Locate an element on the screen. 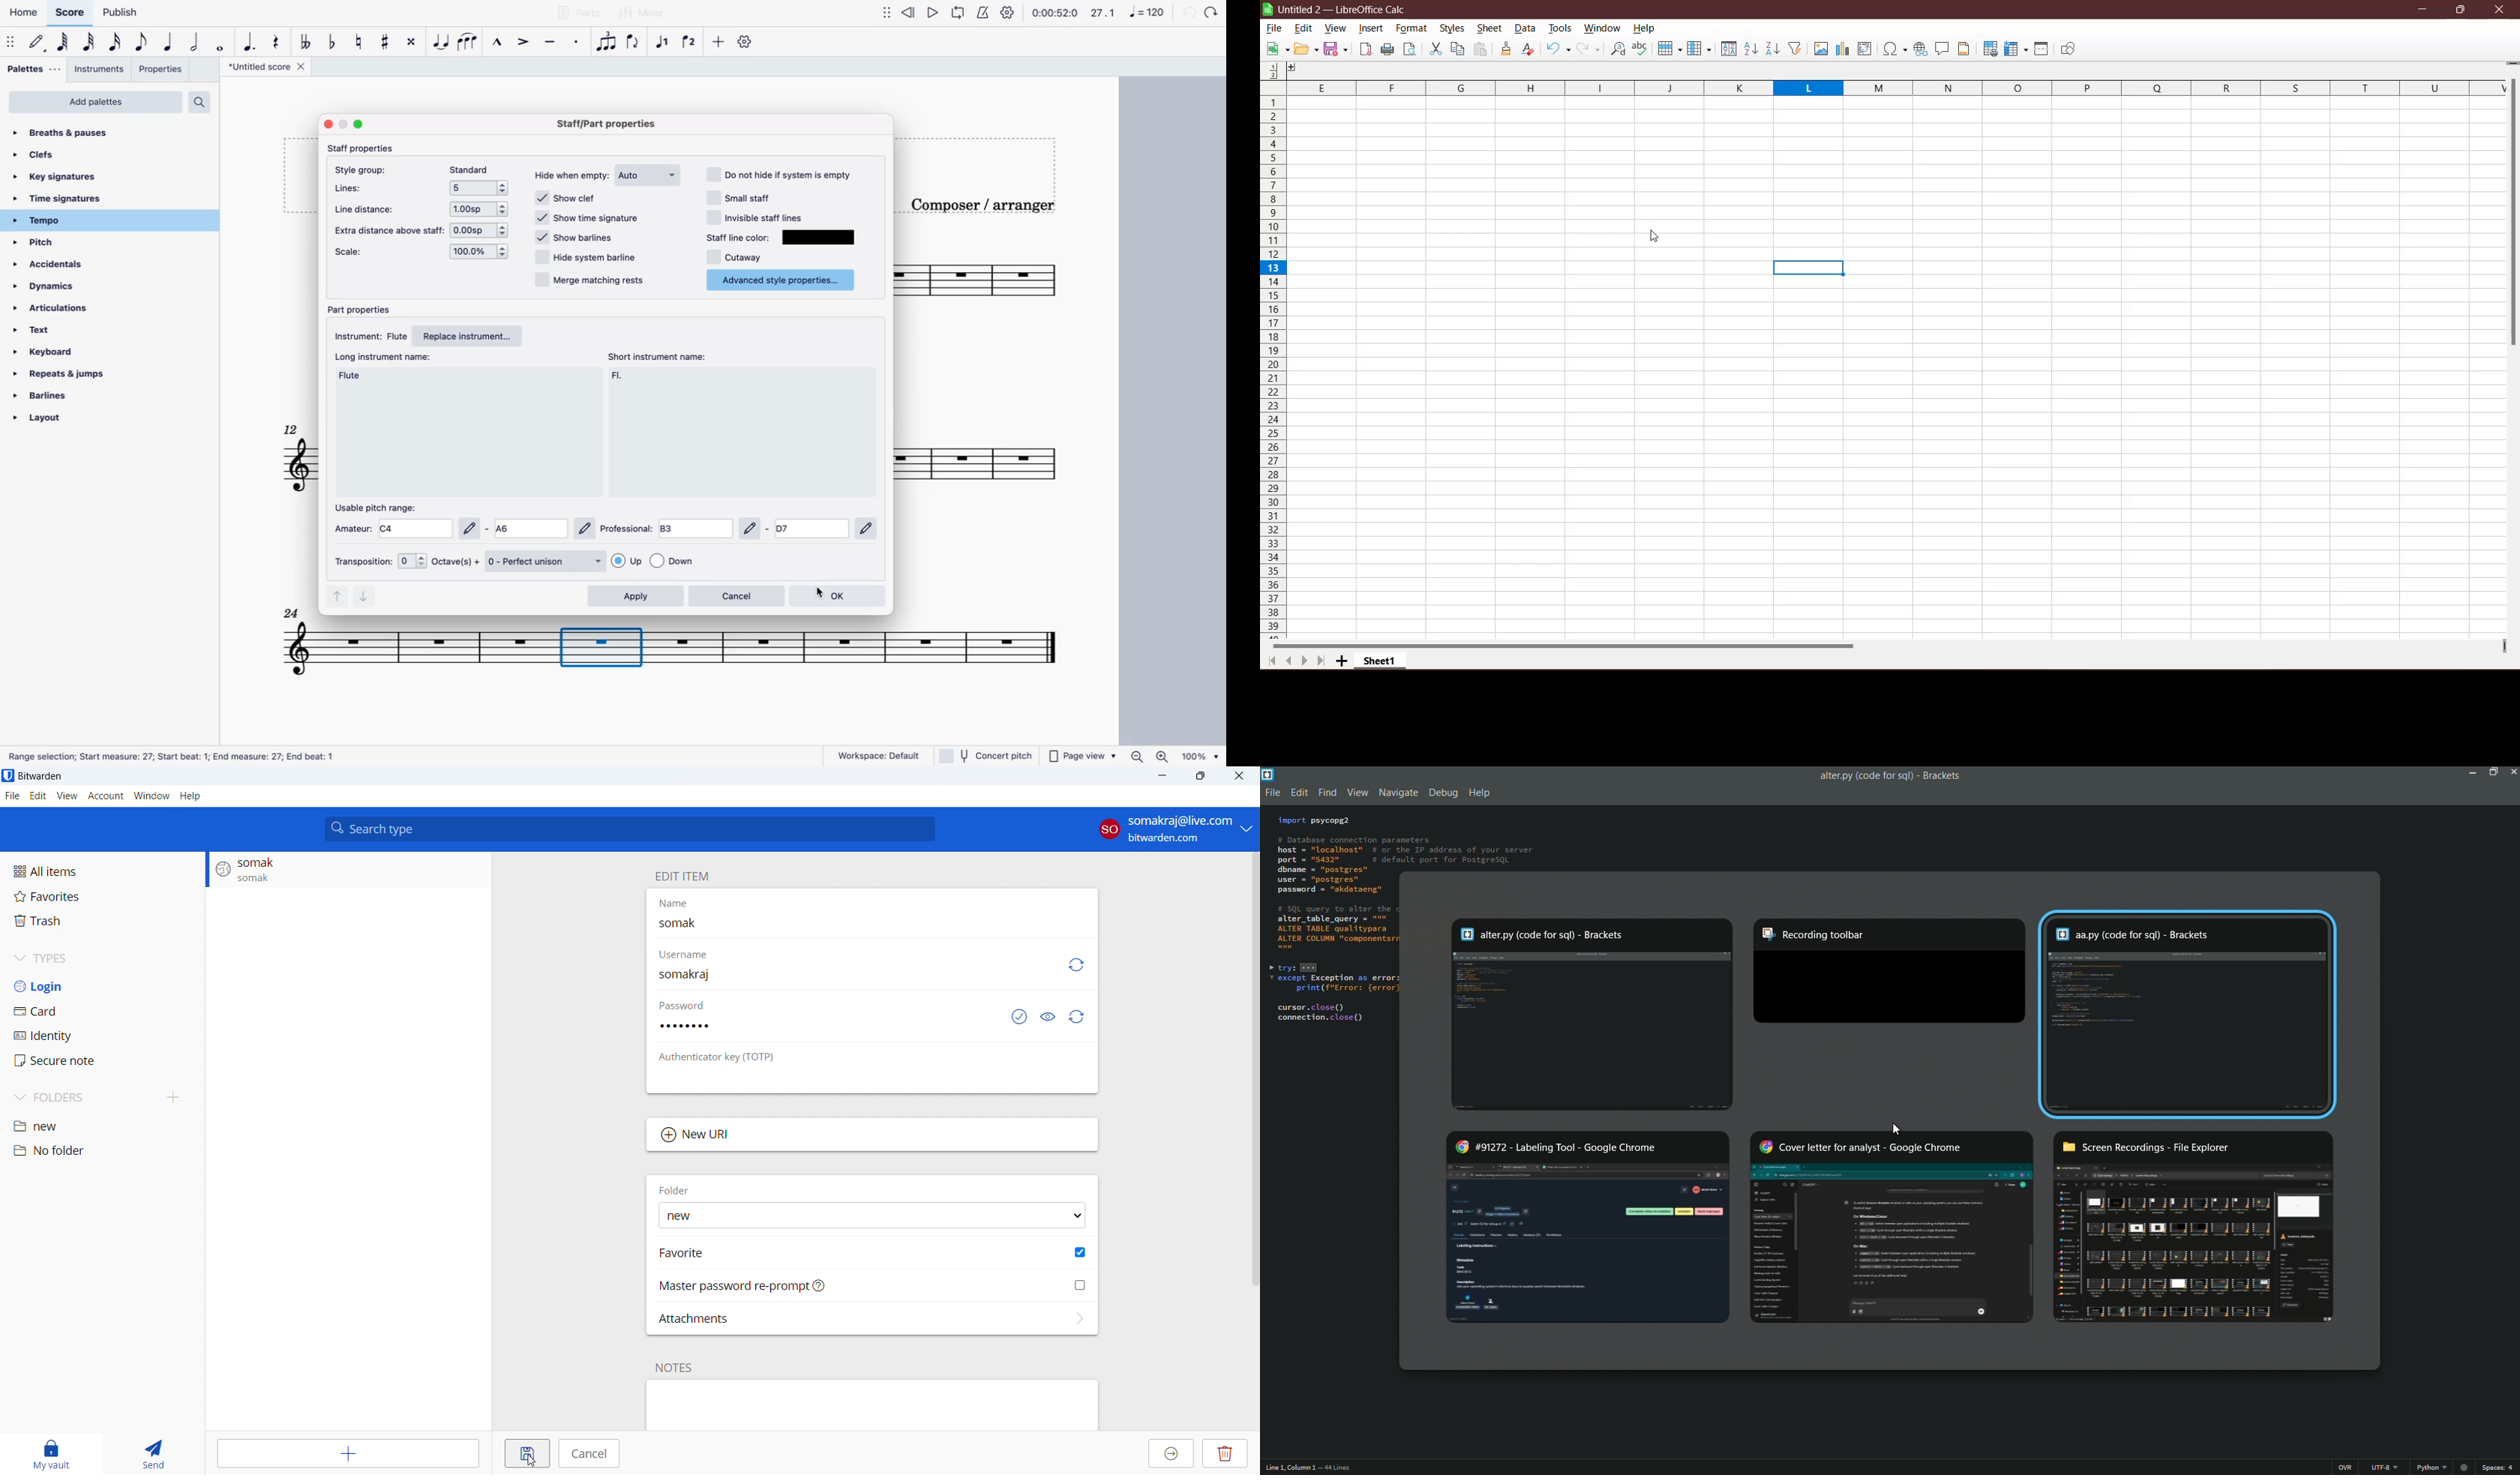   is located at coordinates (1297, 69).